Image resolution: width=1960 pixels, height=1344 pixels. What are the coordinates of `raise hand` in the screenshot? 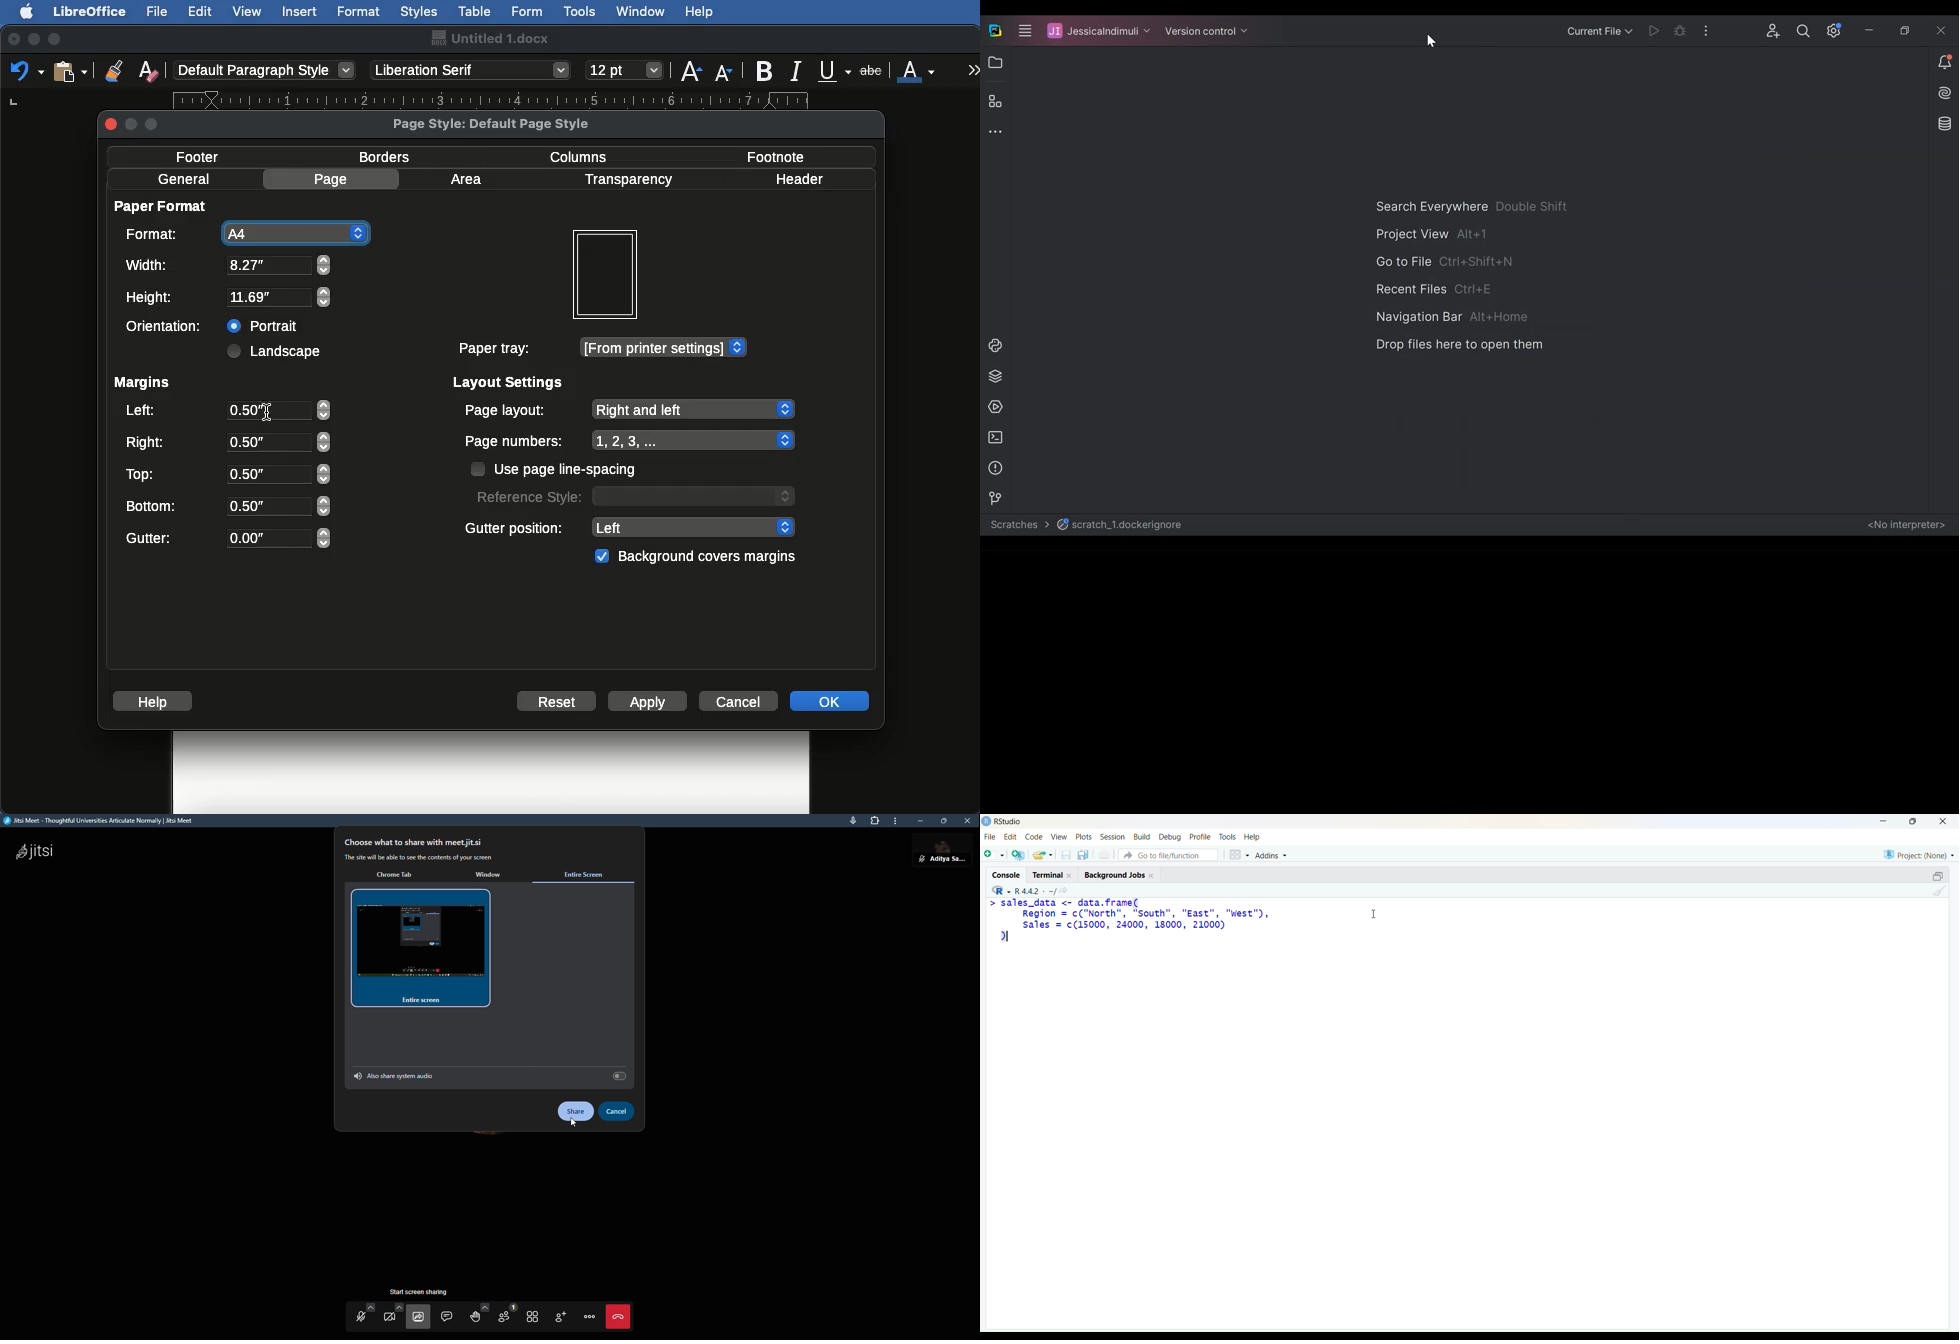 It's located at (476, 1318).